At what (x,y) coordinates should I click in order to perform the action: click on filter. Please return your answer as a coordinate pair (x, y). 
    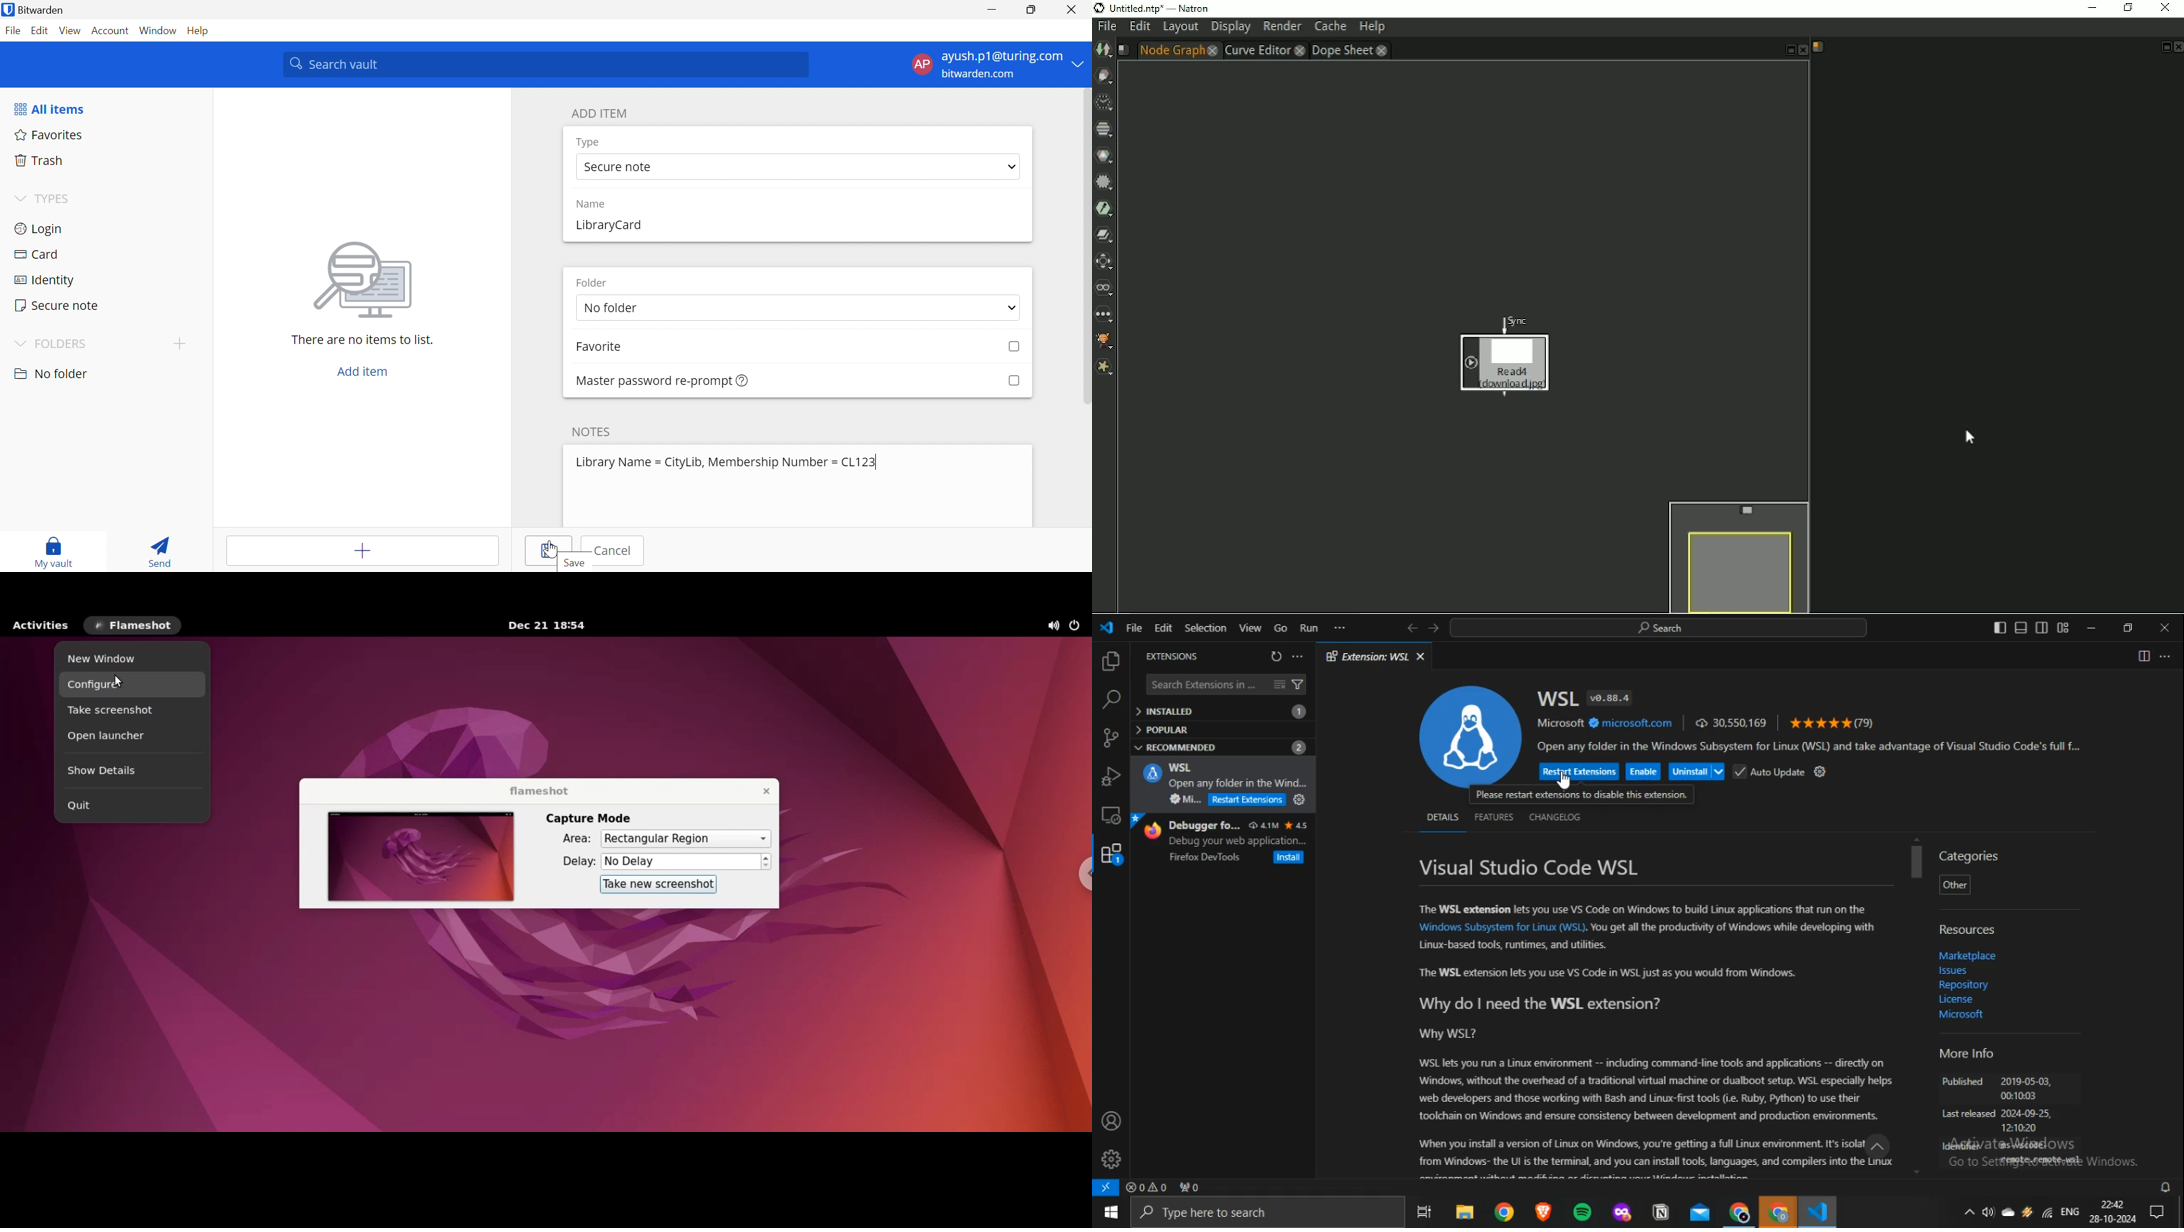
    Looking at the image, I should click on (1298, 685).